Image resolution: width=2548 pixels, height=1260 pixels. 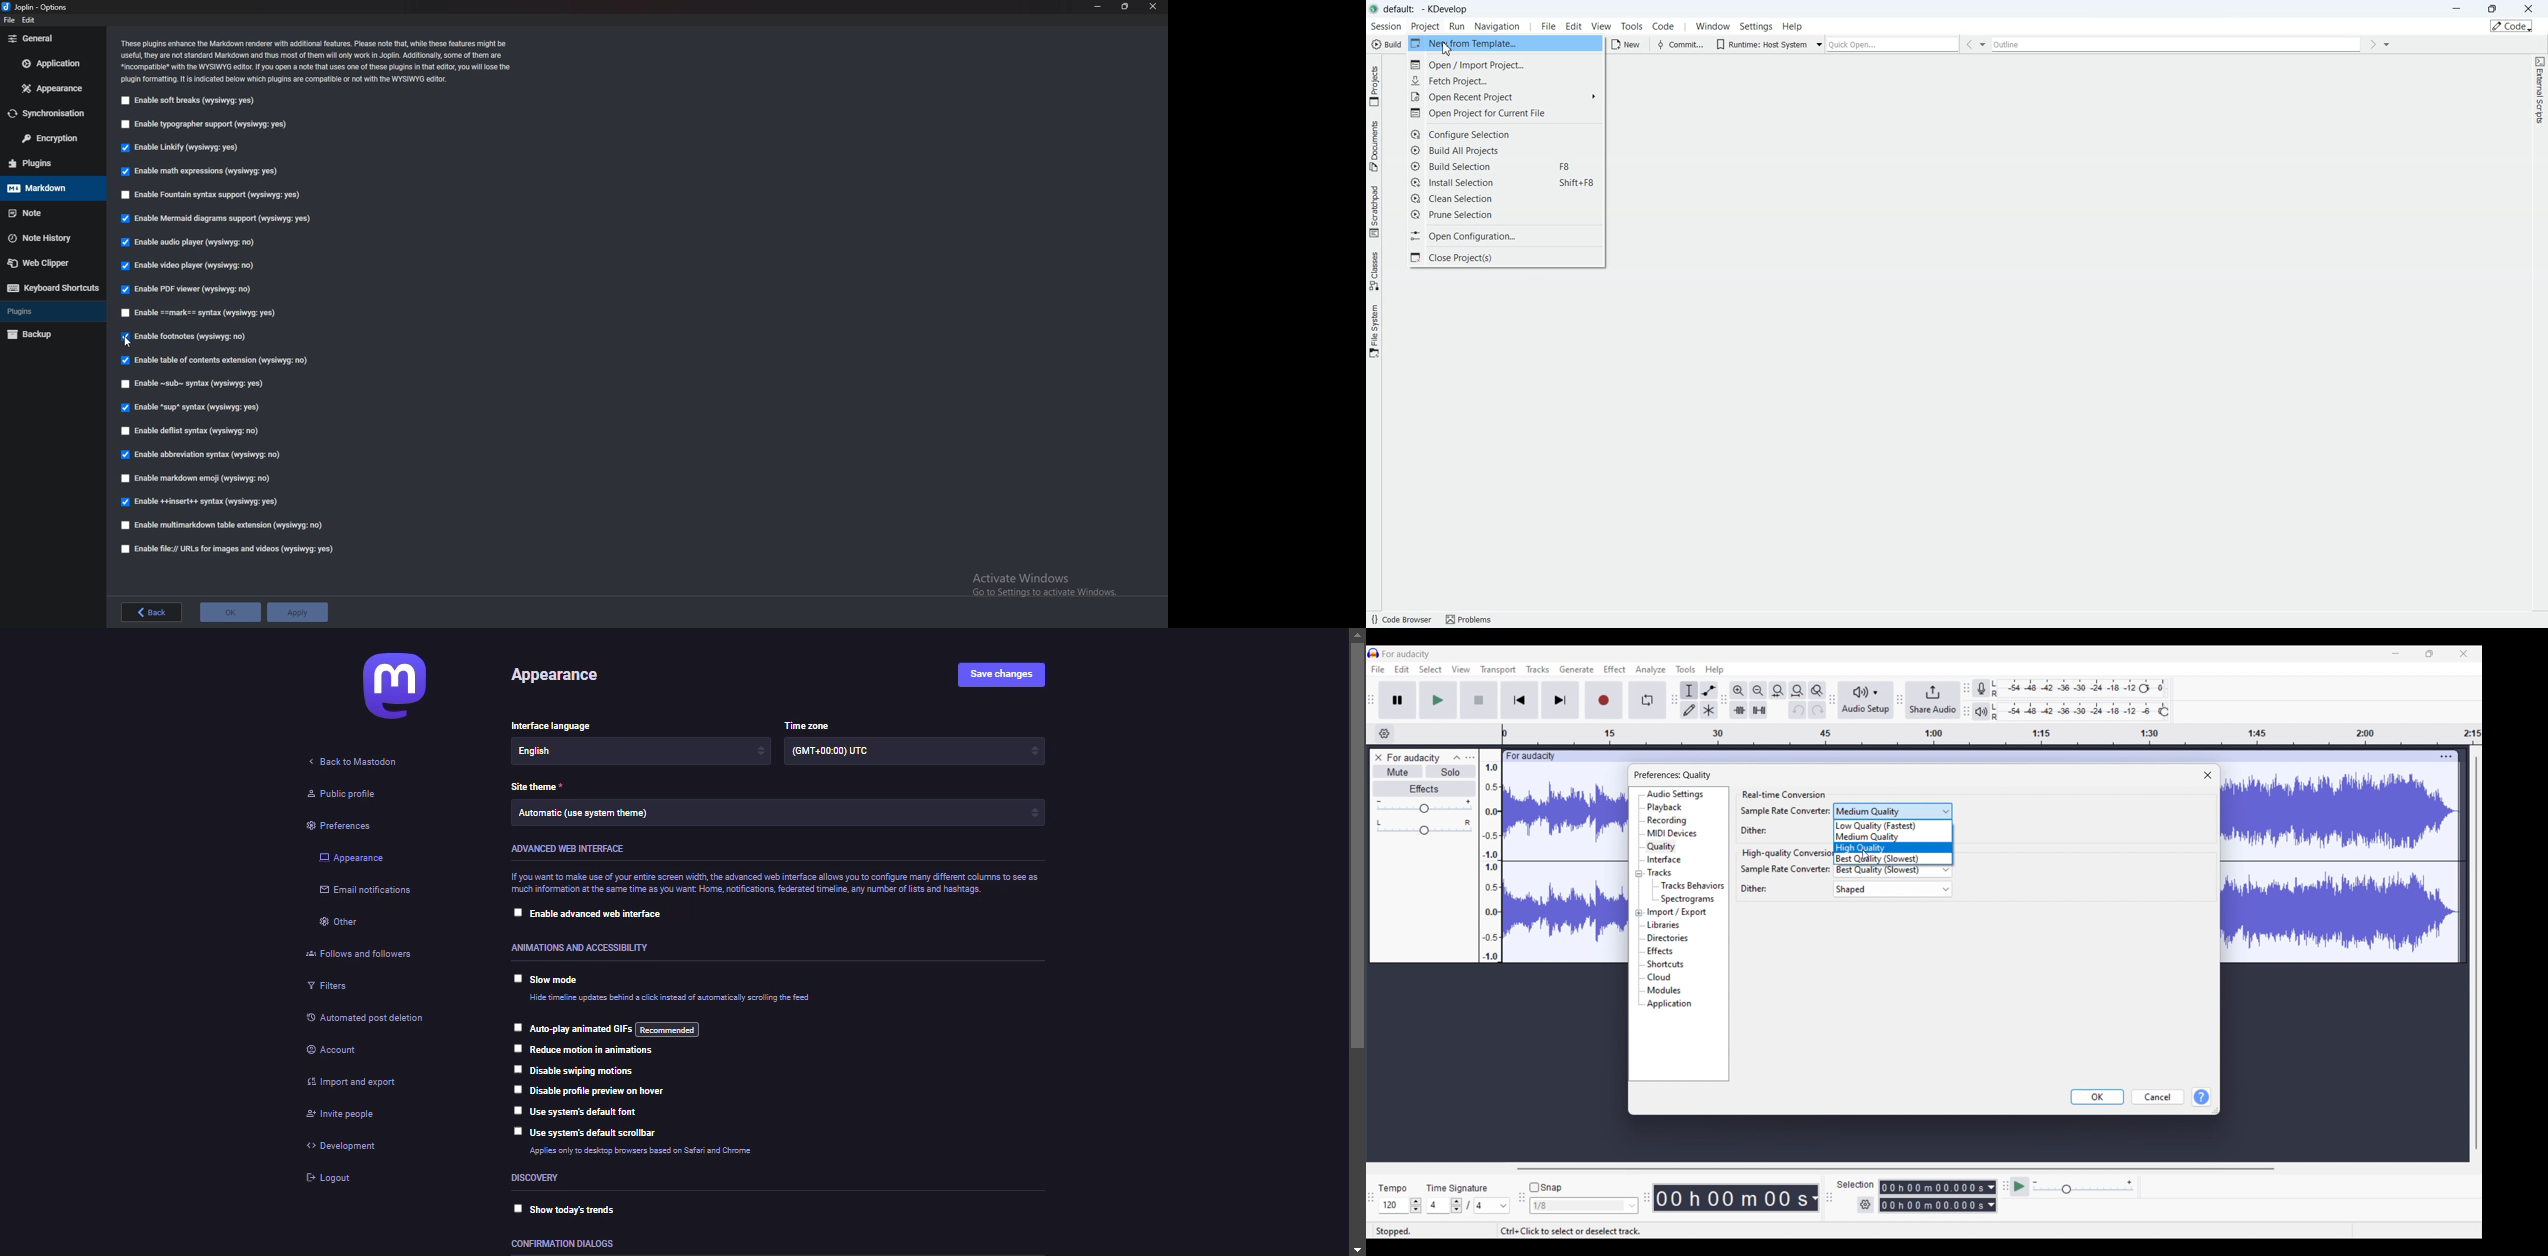 What do you see at coordinates (1529, 757) in the screenshot?
I see `audacity` at bounding box center [1529, 757].